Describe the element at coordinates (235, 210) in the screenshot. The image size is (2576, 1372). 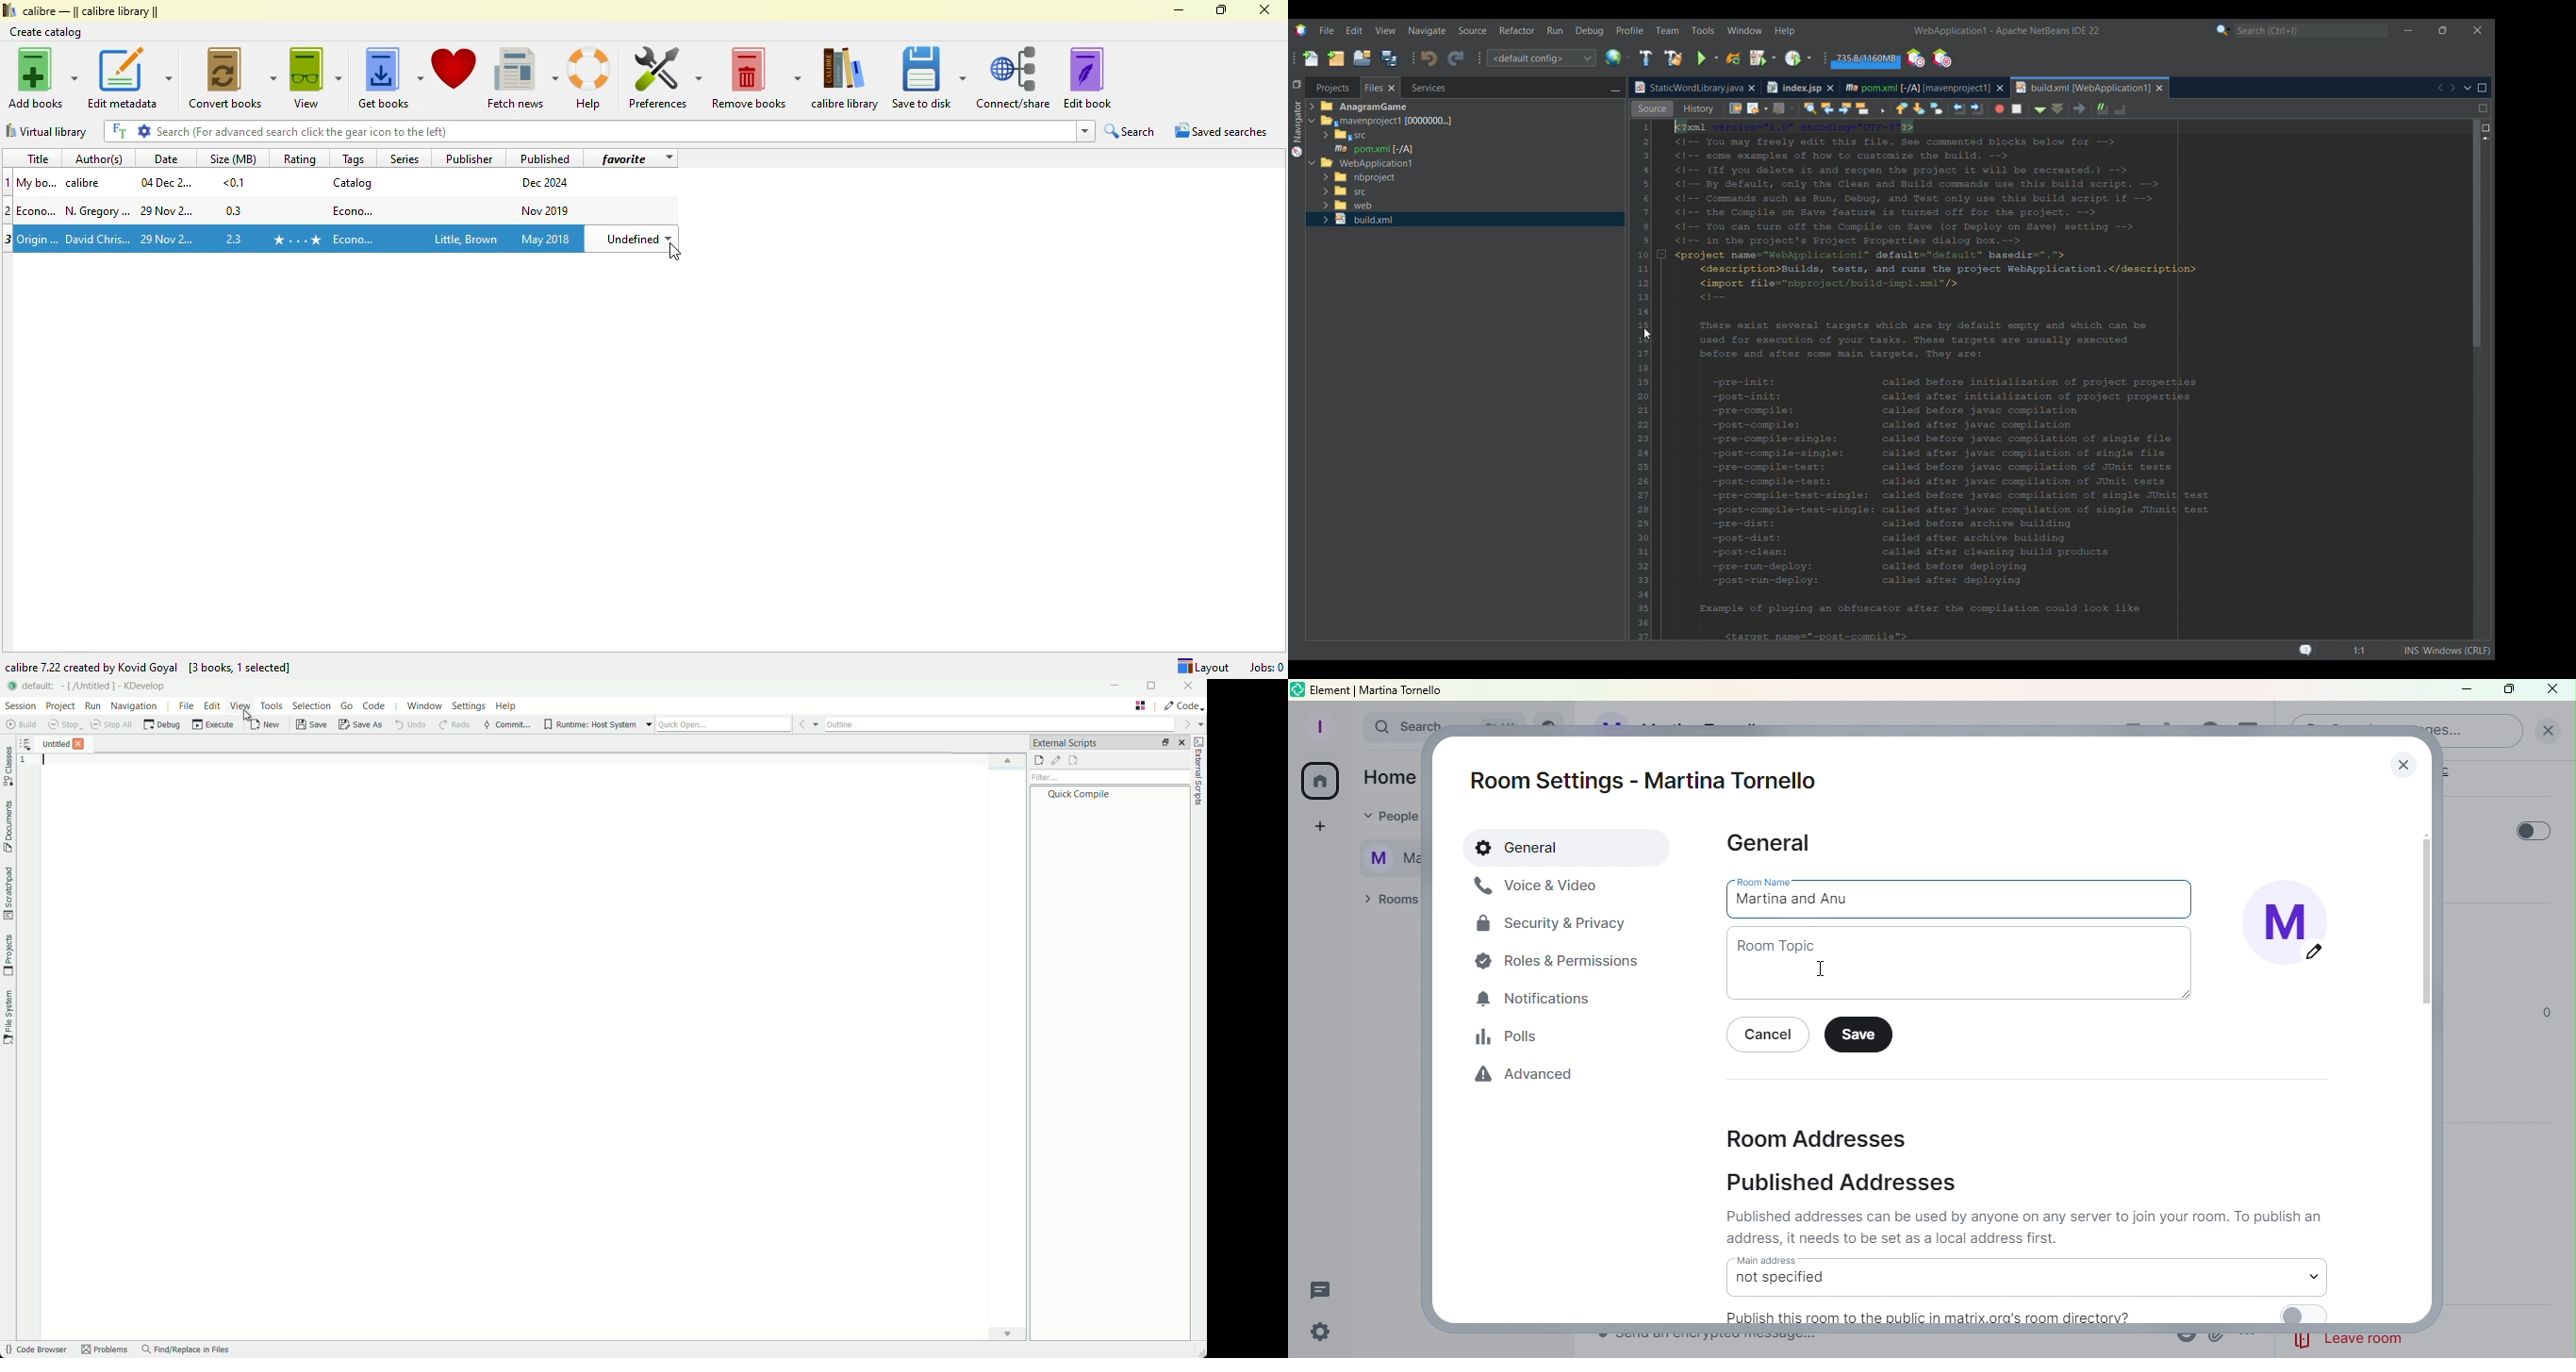
I see `size` at that location.